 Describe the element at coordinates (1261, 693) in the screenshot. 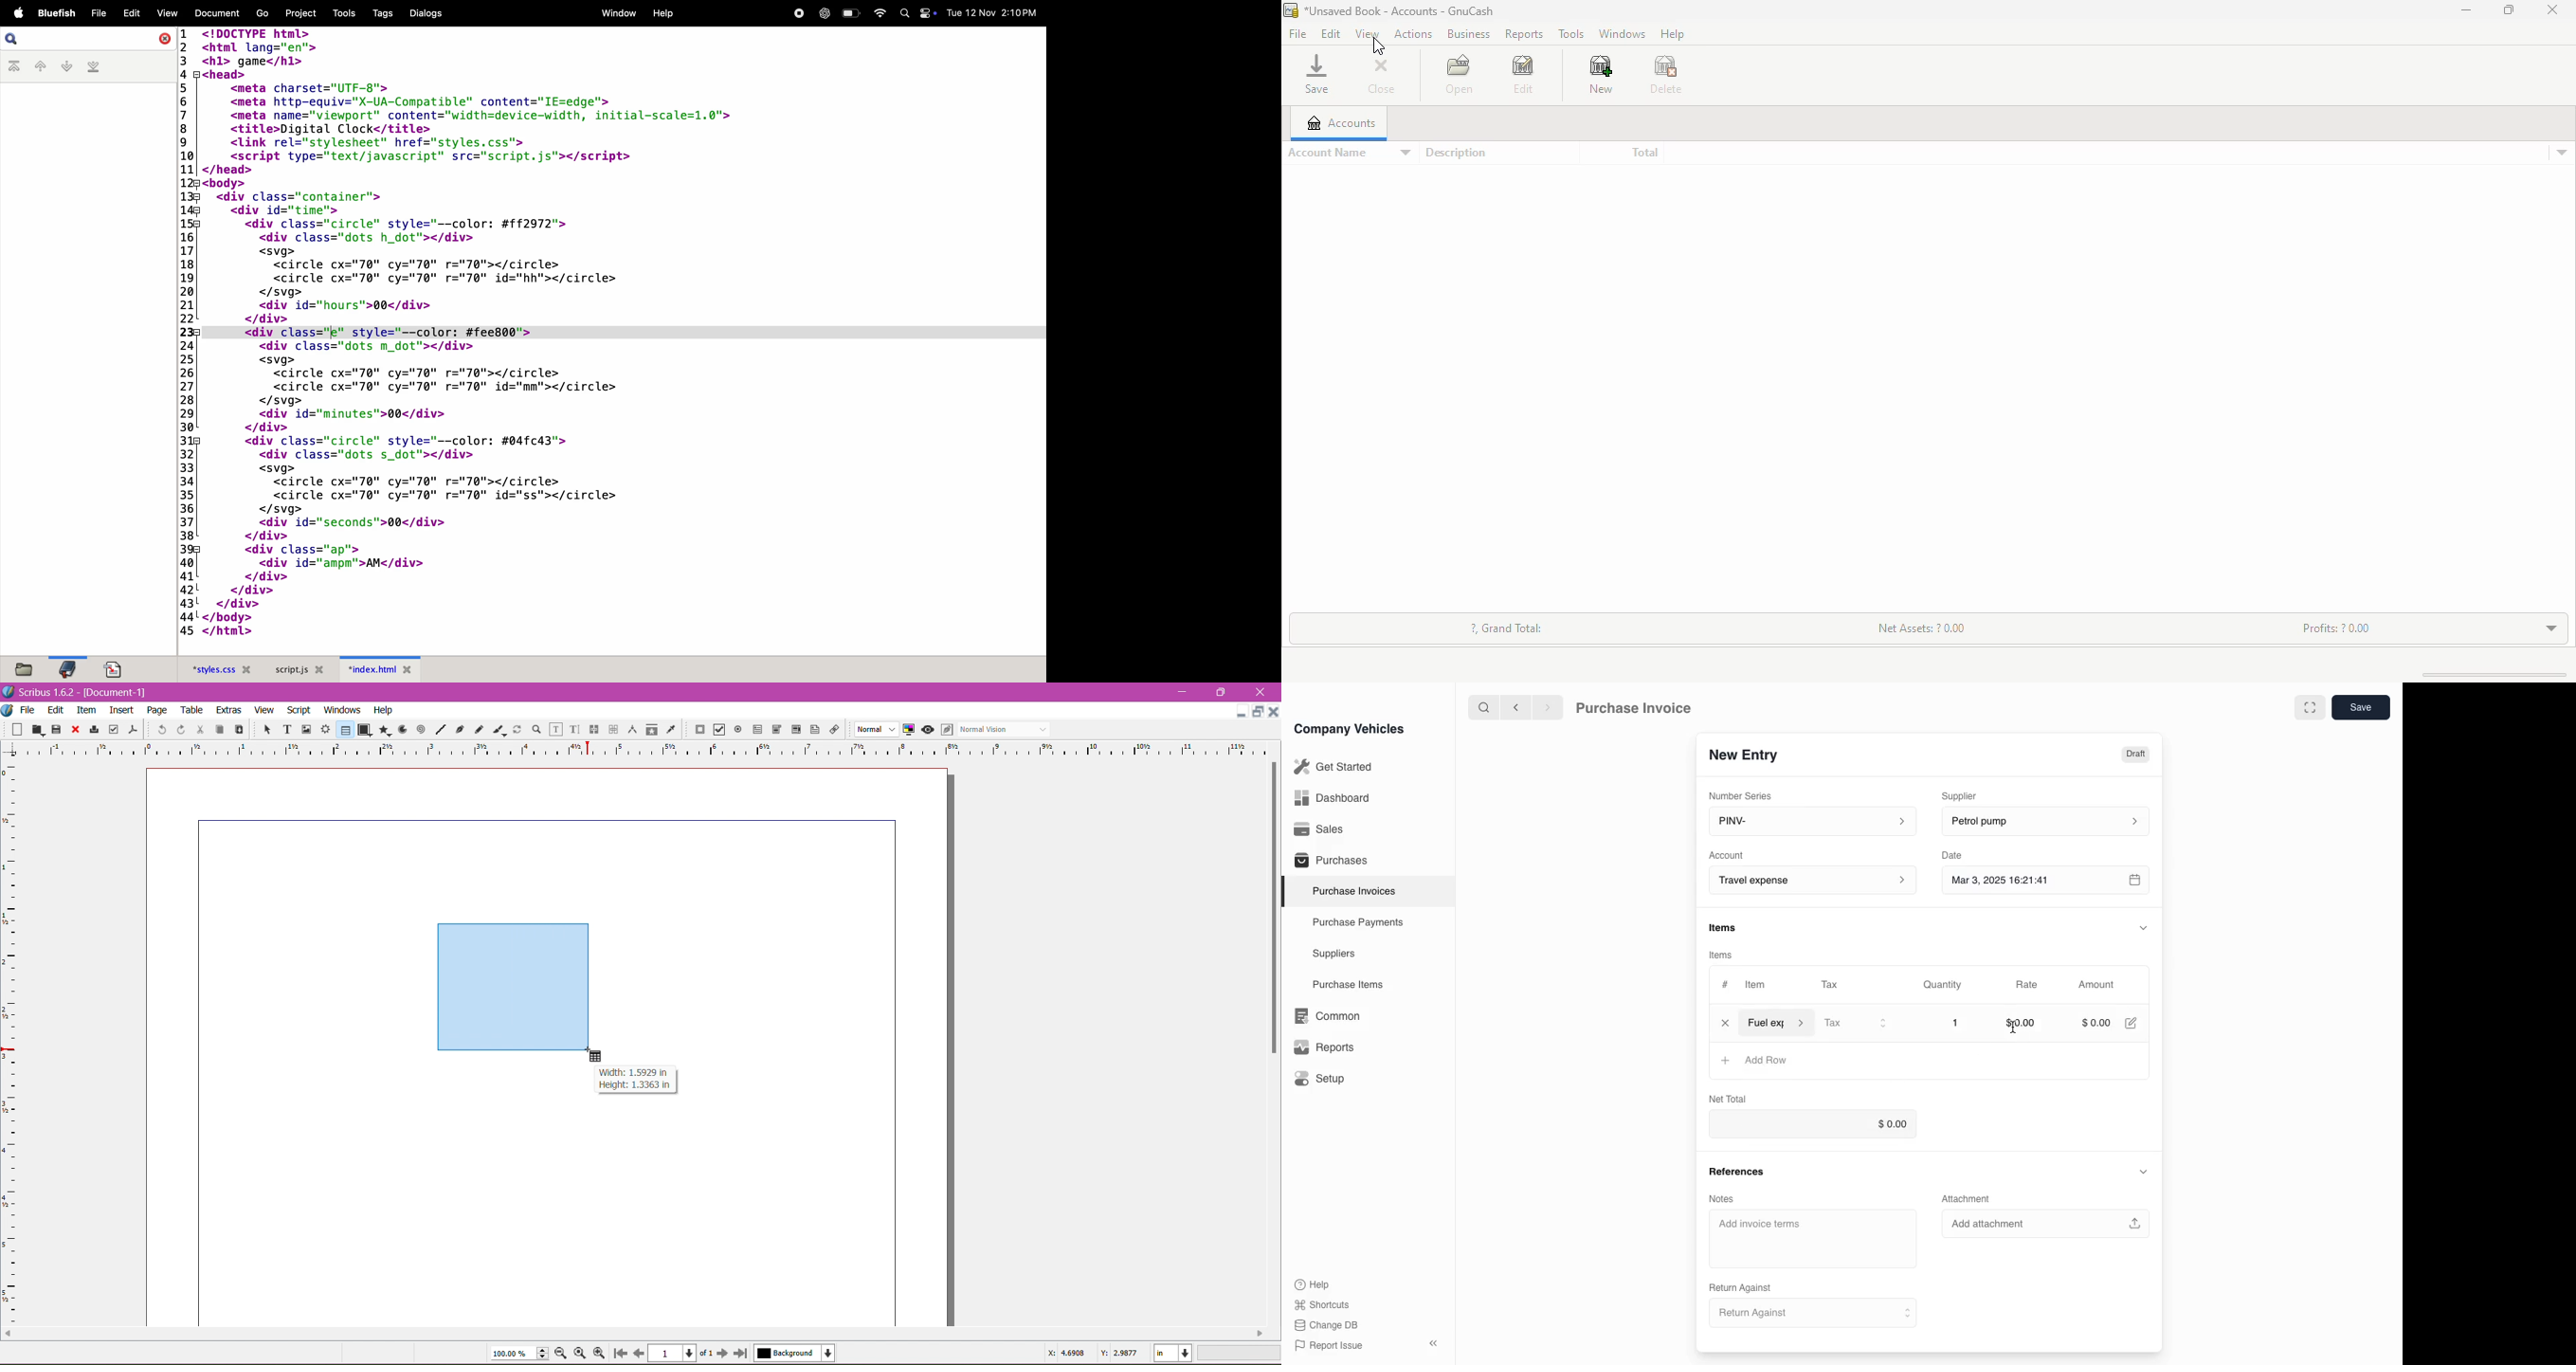

I see `Close` at that location.